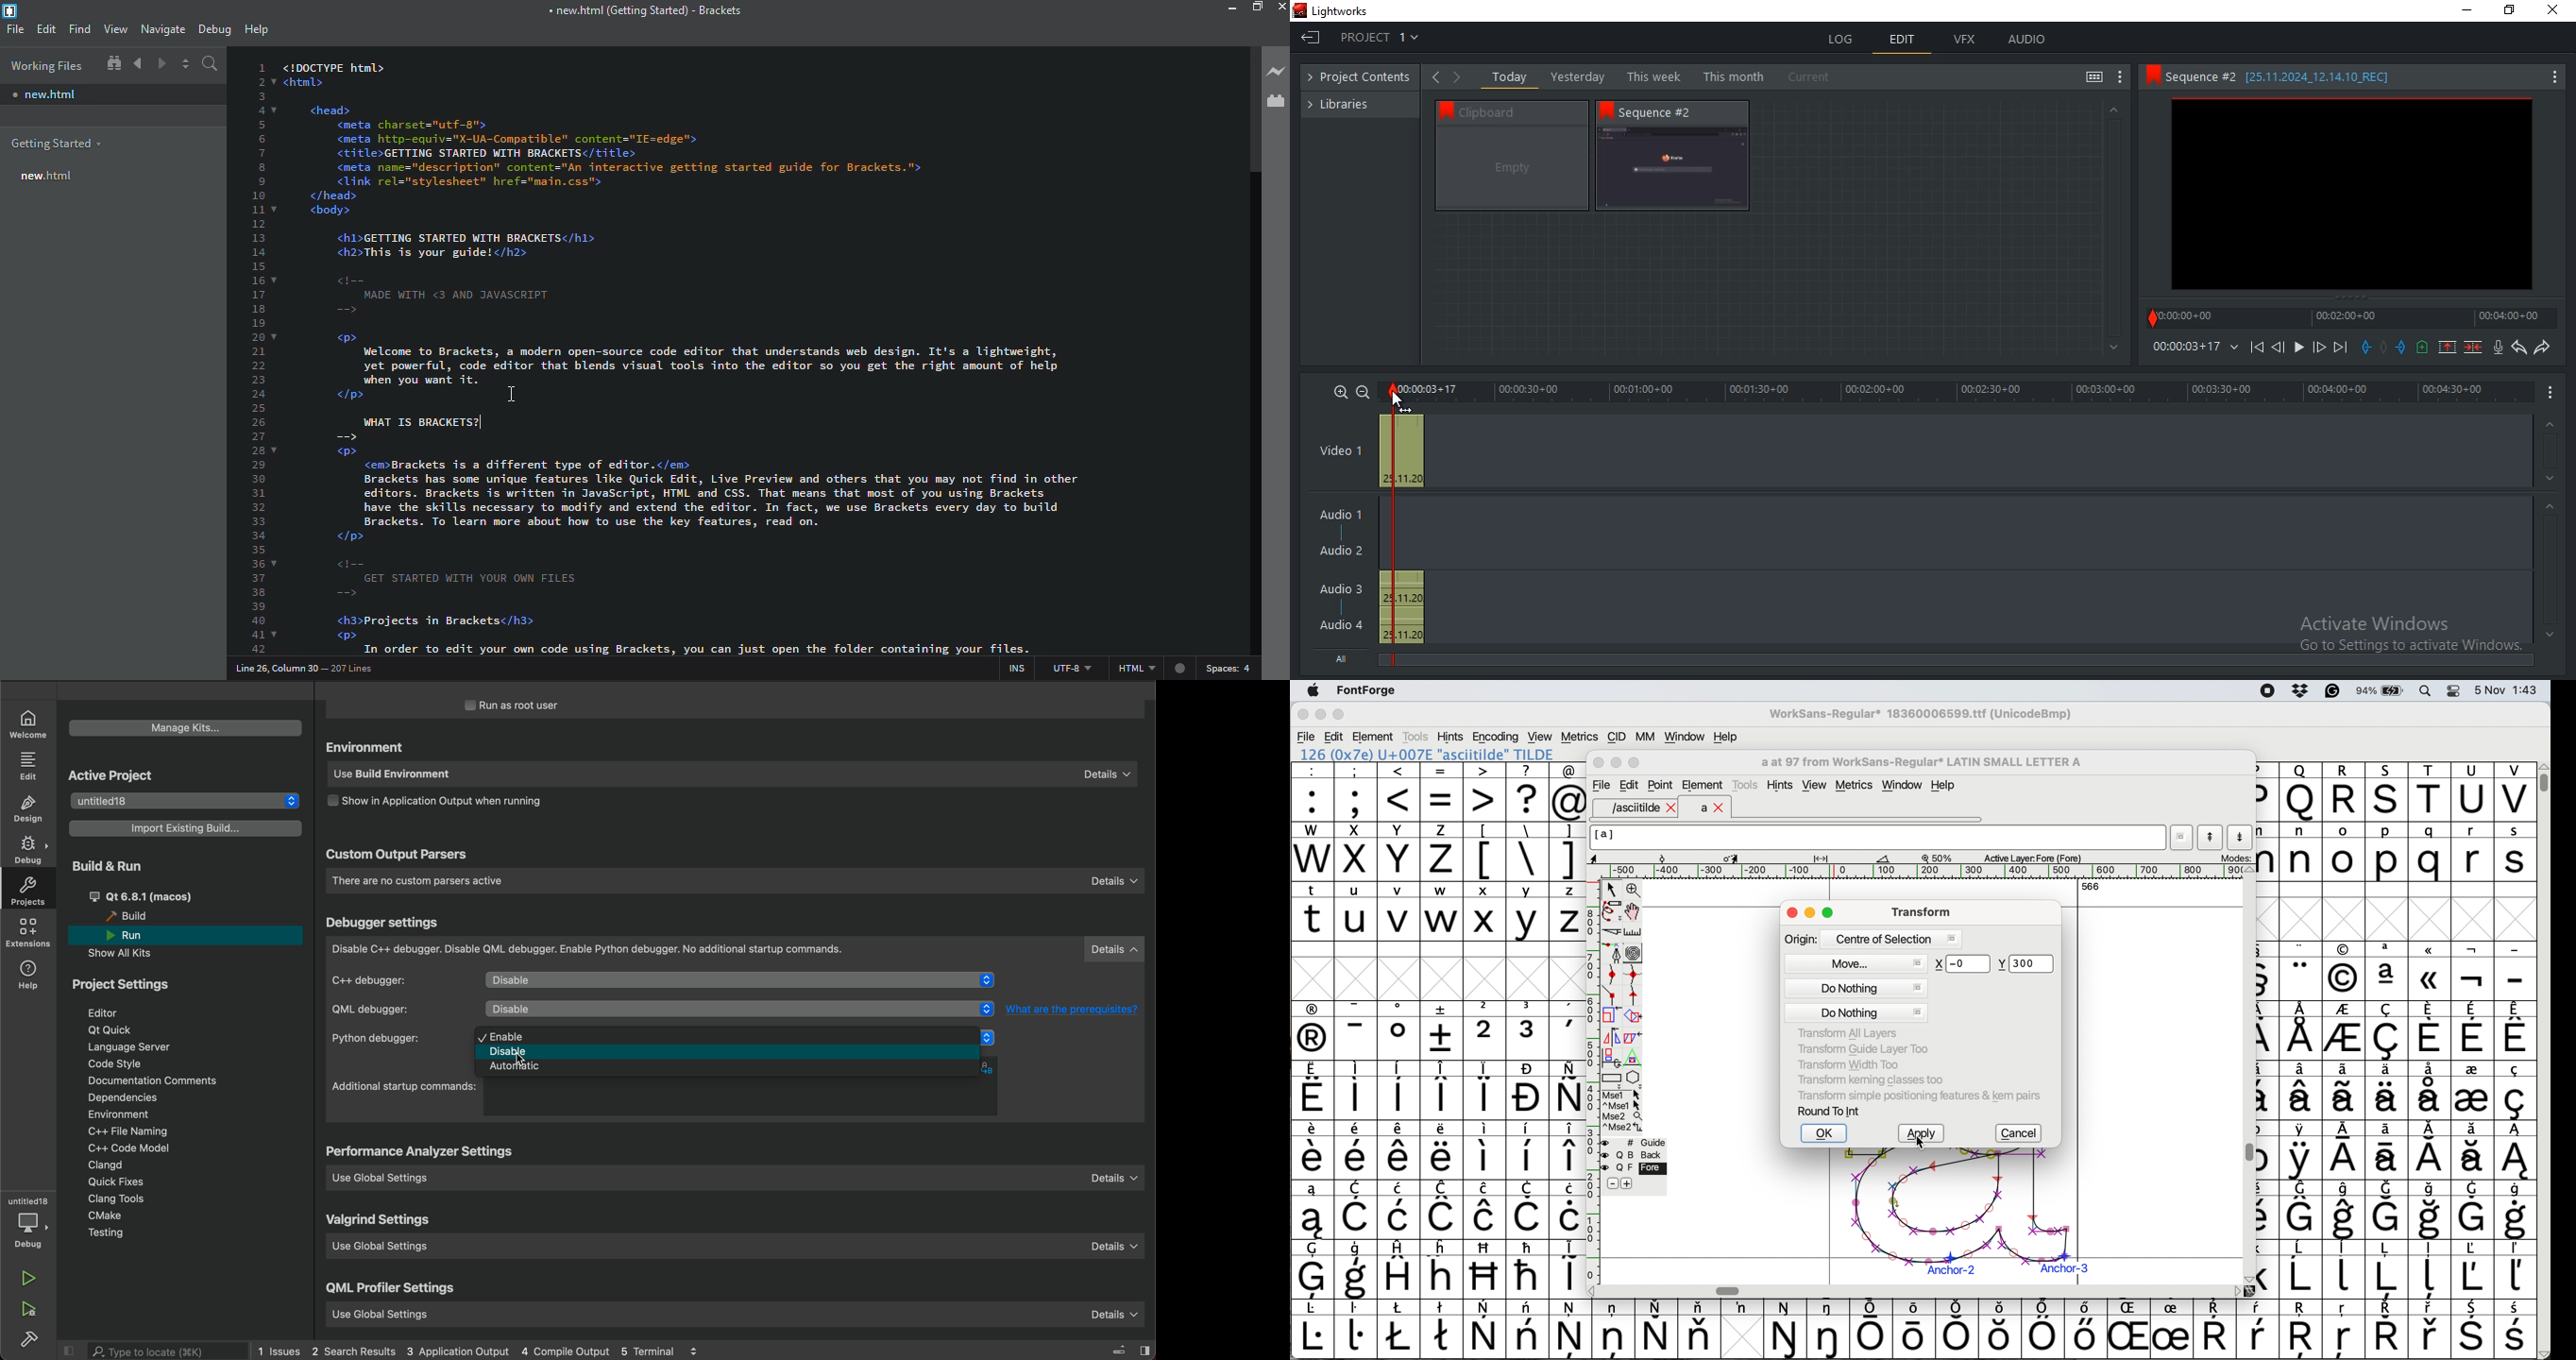  Describe the element at coordinates (2091, 886) in the screenshot. I see `566` at that location.